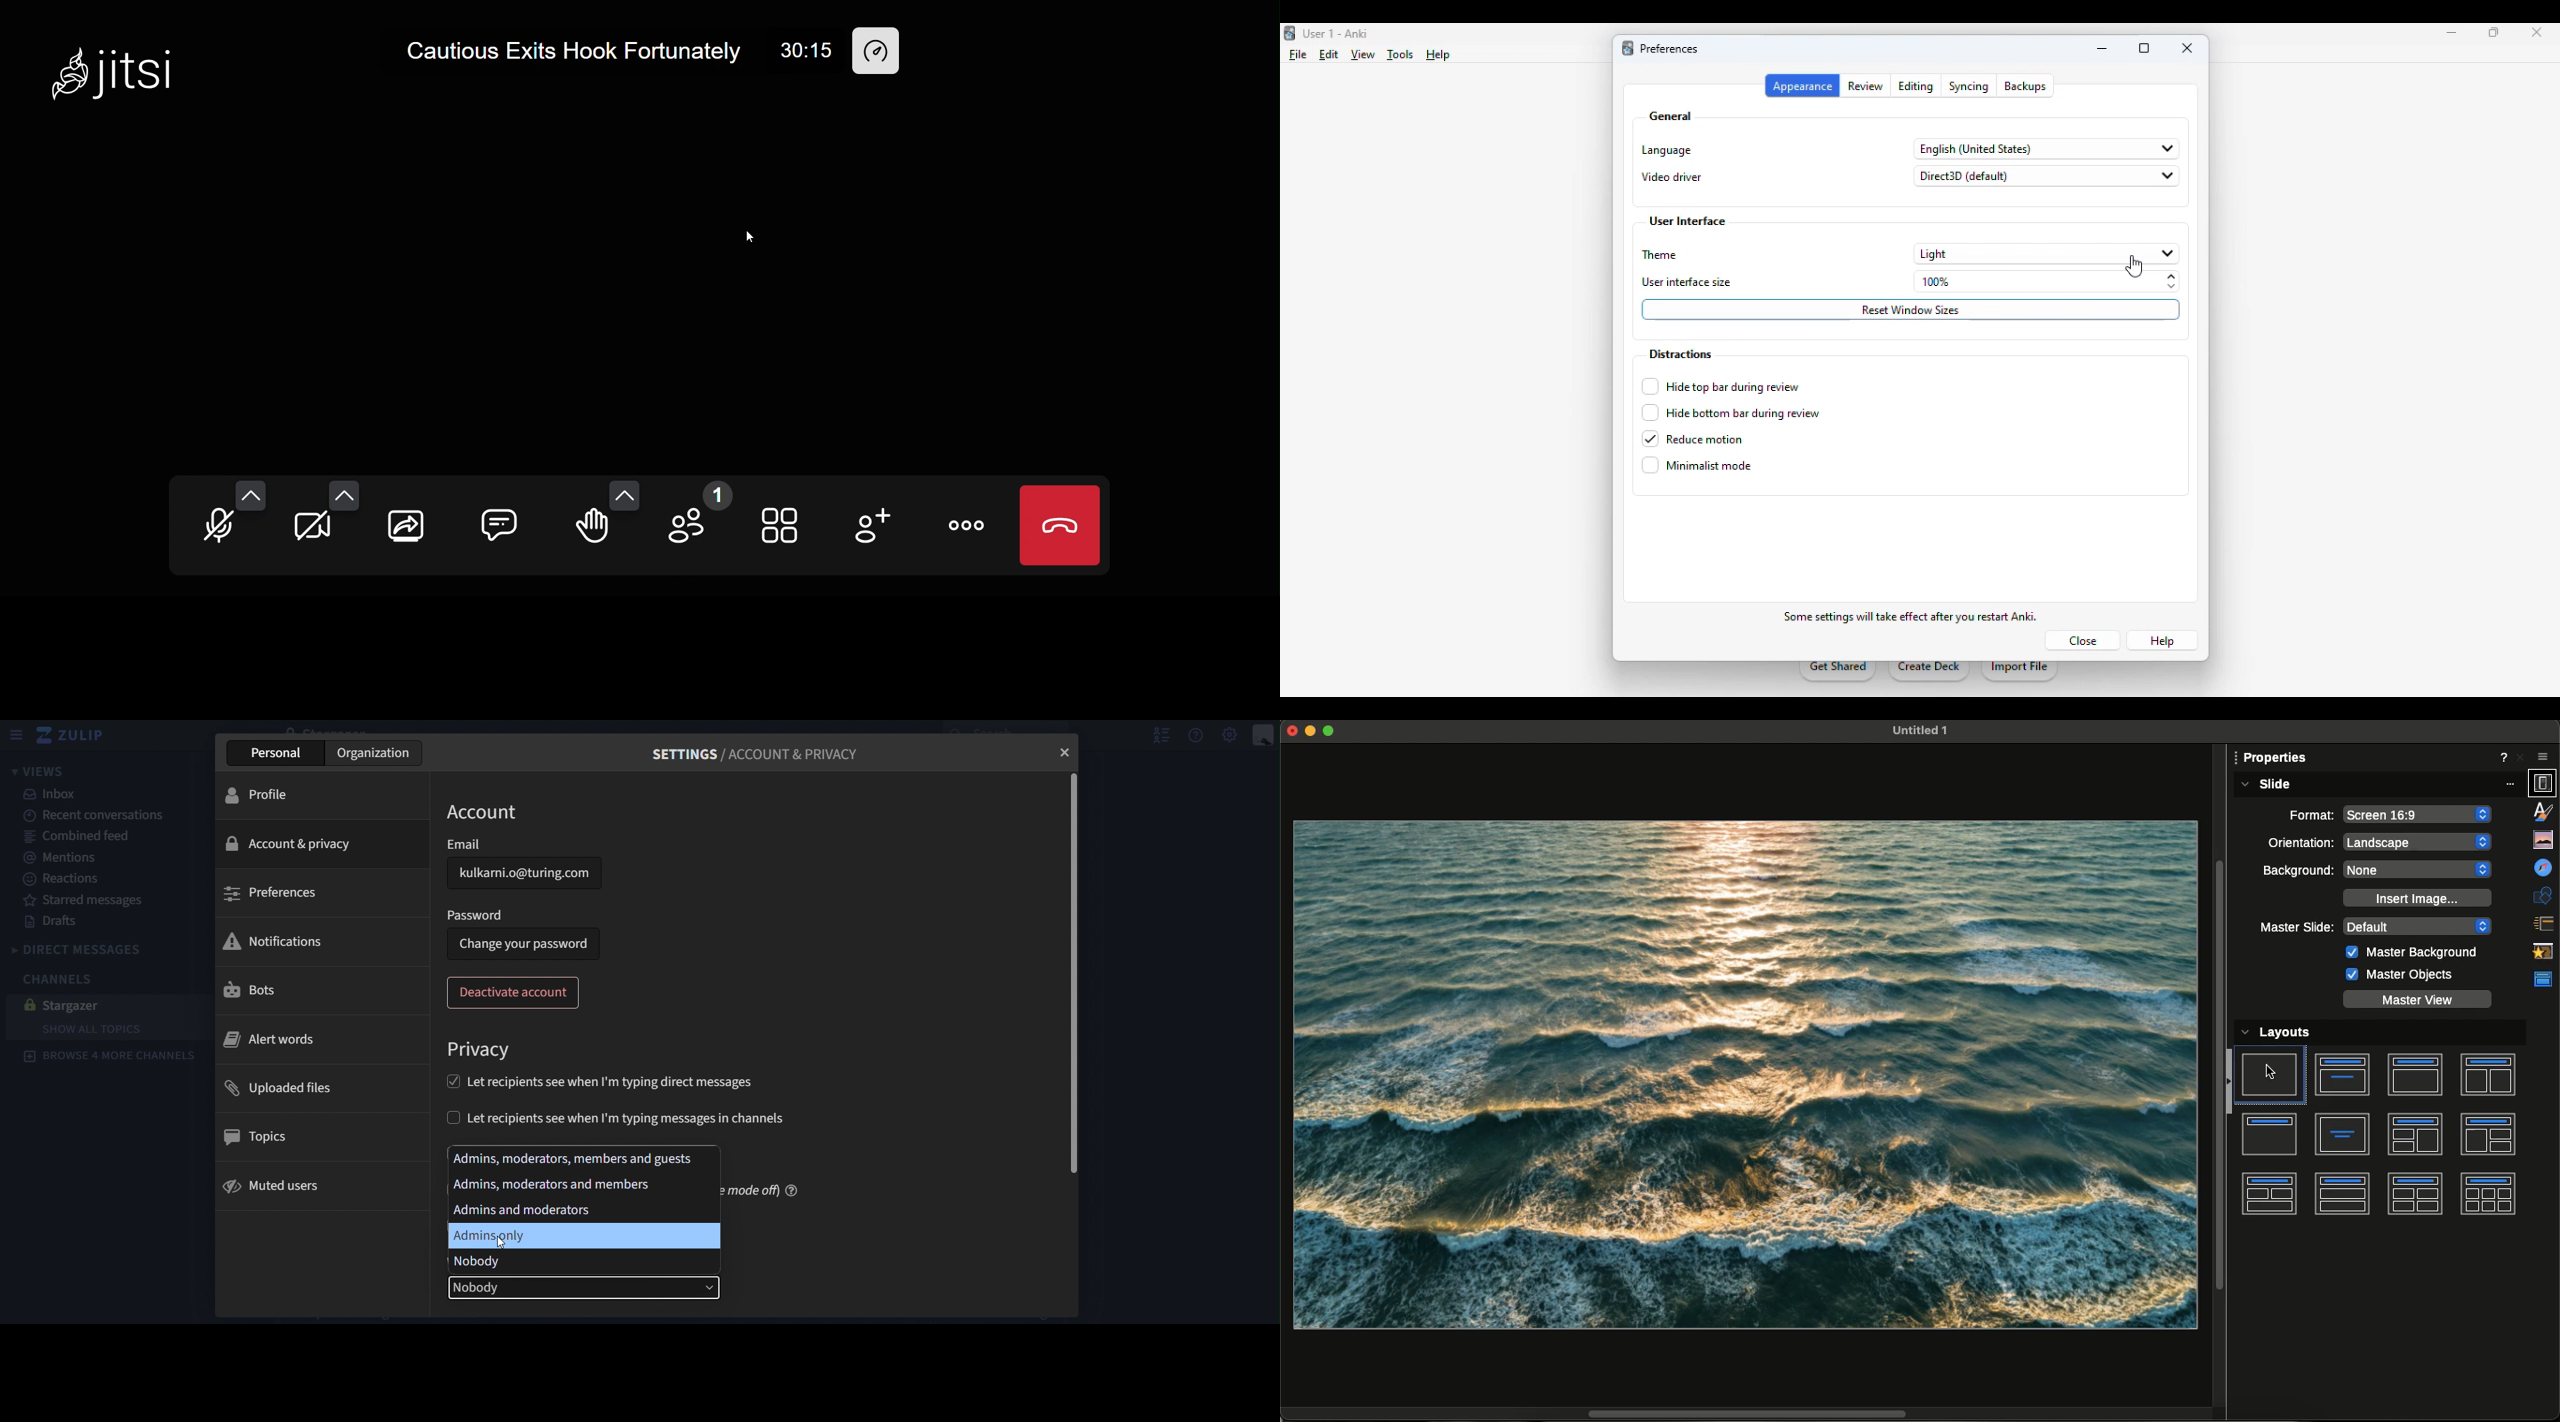 The height and width of the screenshot is (1428, 2576). I want to click on organization, so click(372, 754).